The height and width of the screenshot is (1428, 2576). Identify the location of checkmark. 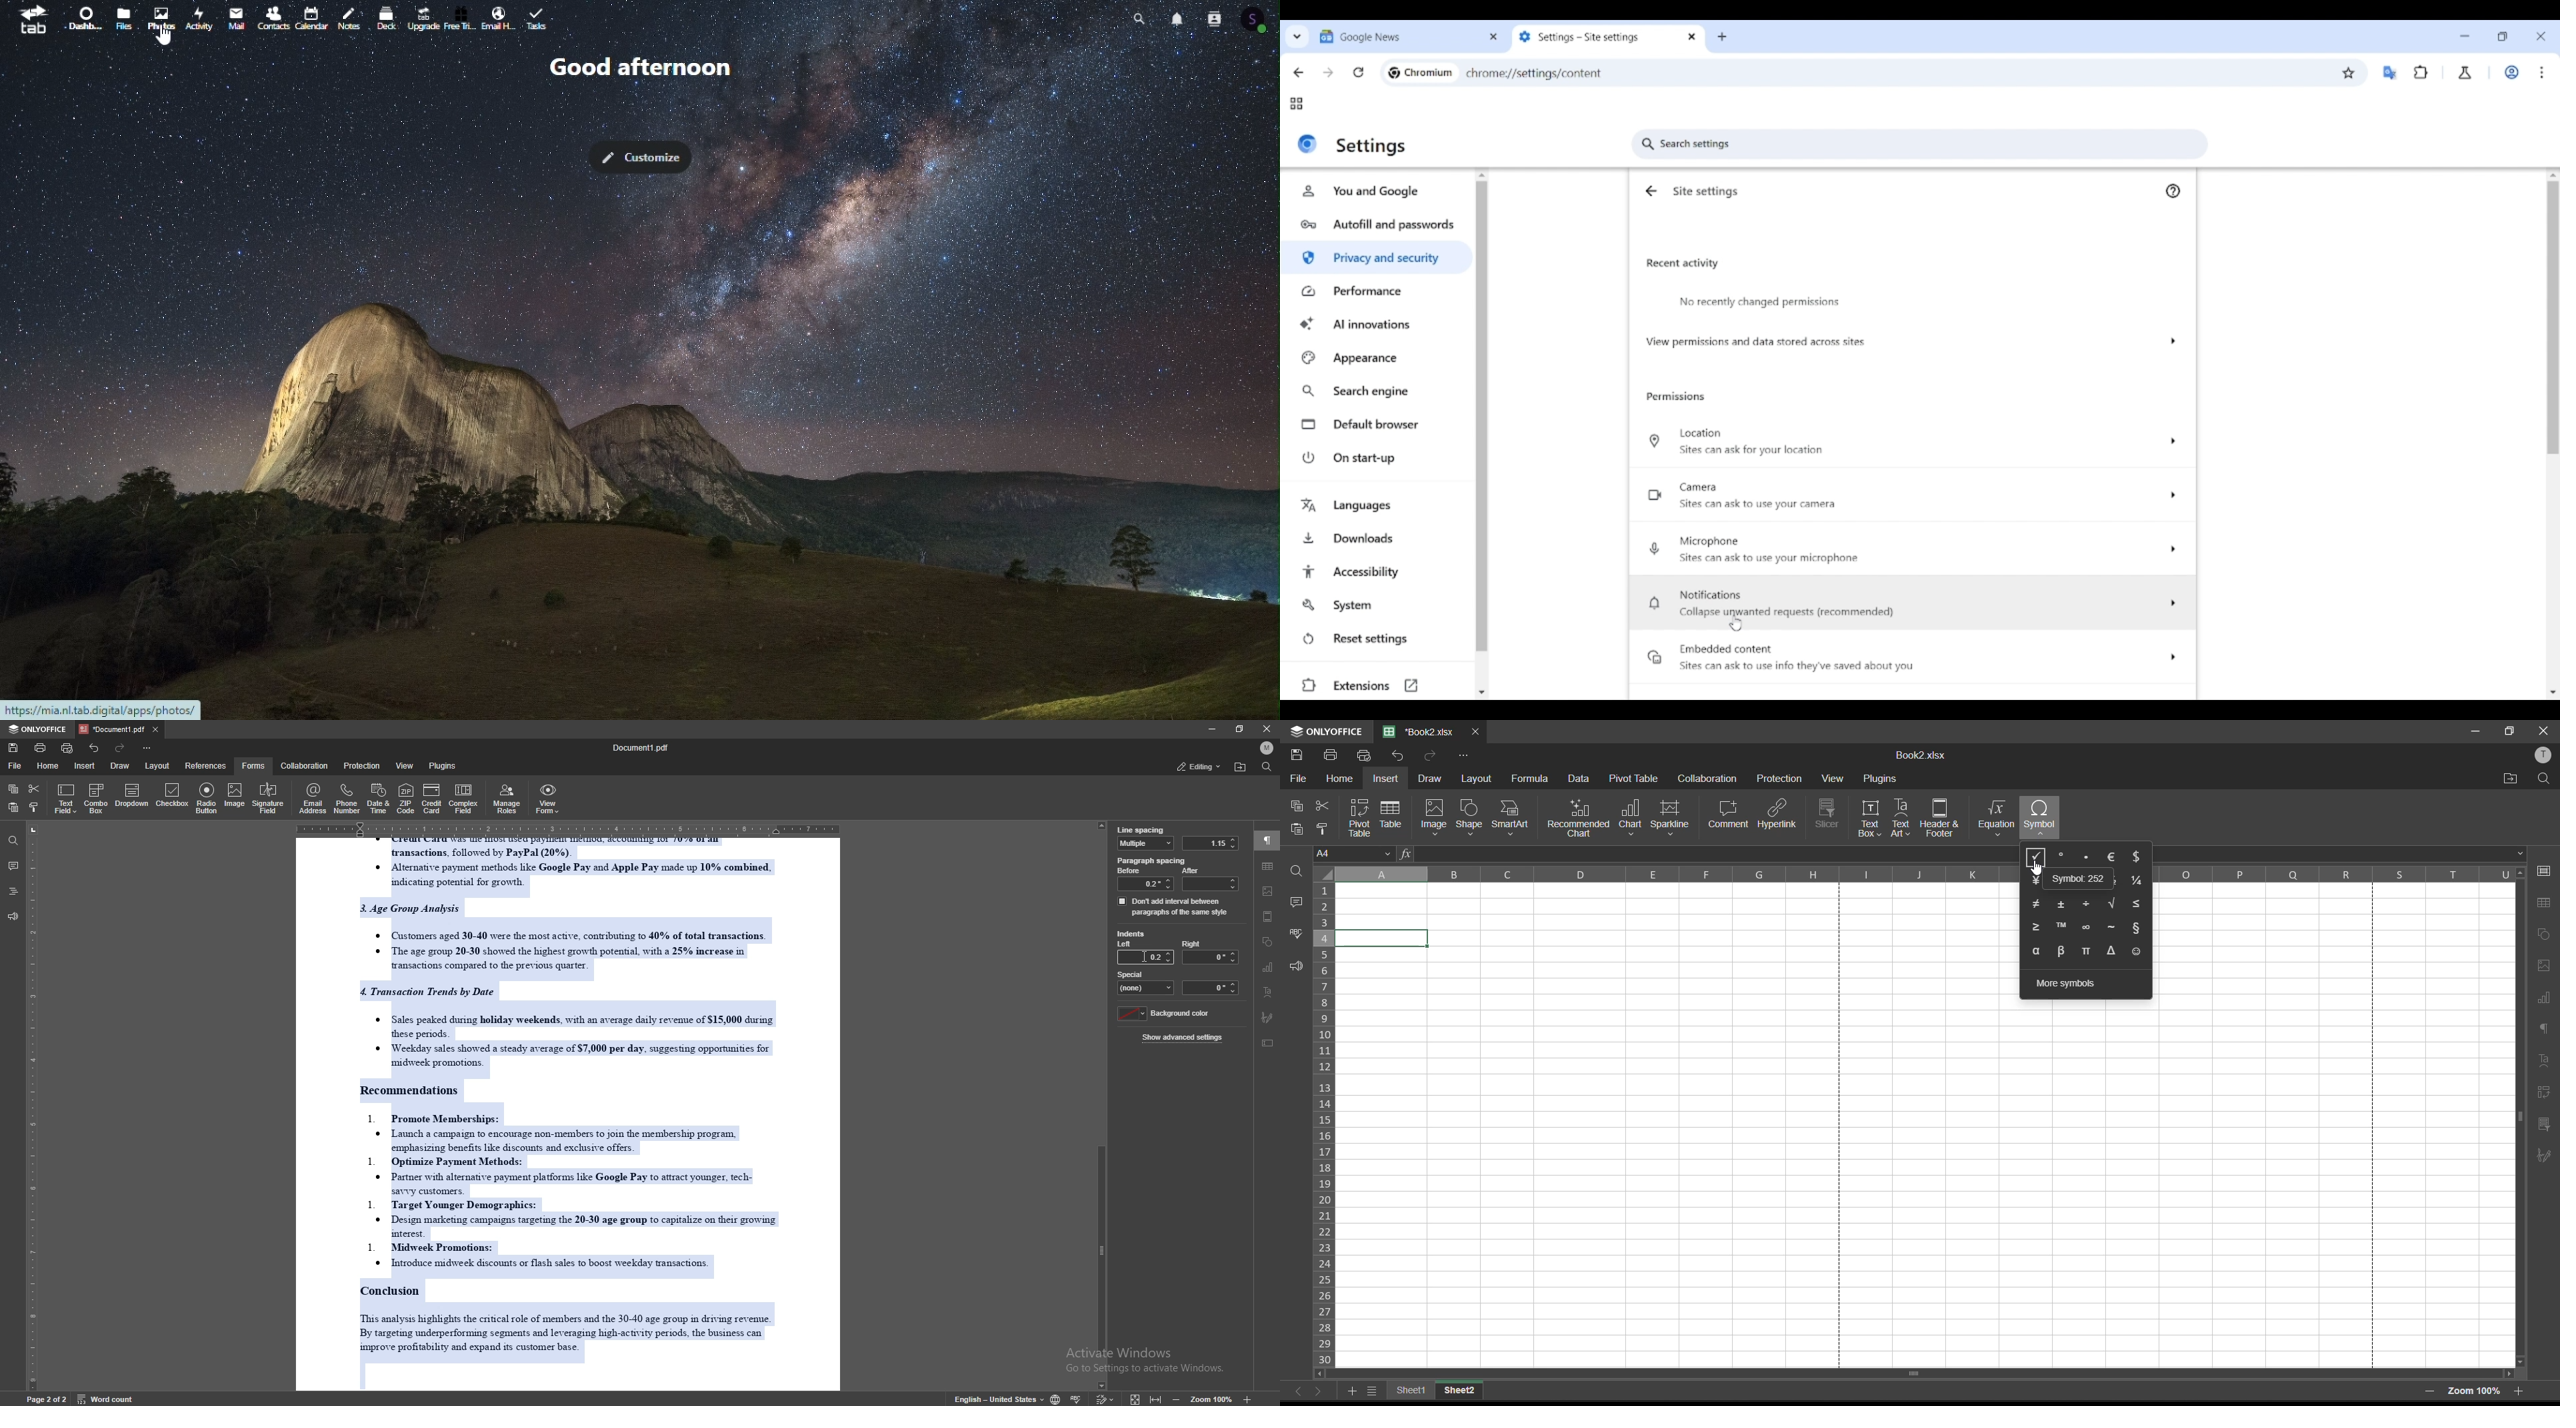
(2038, 856).